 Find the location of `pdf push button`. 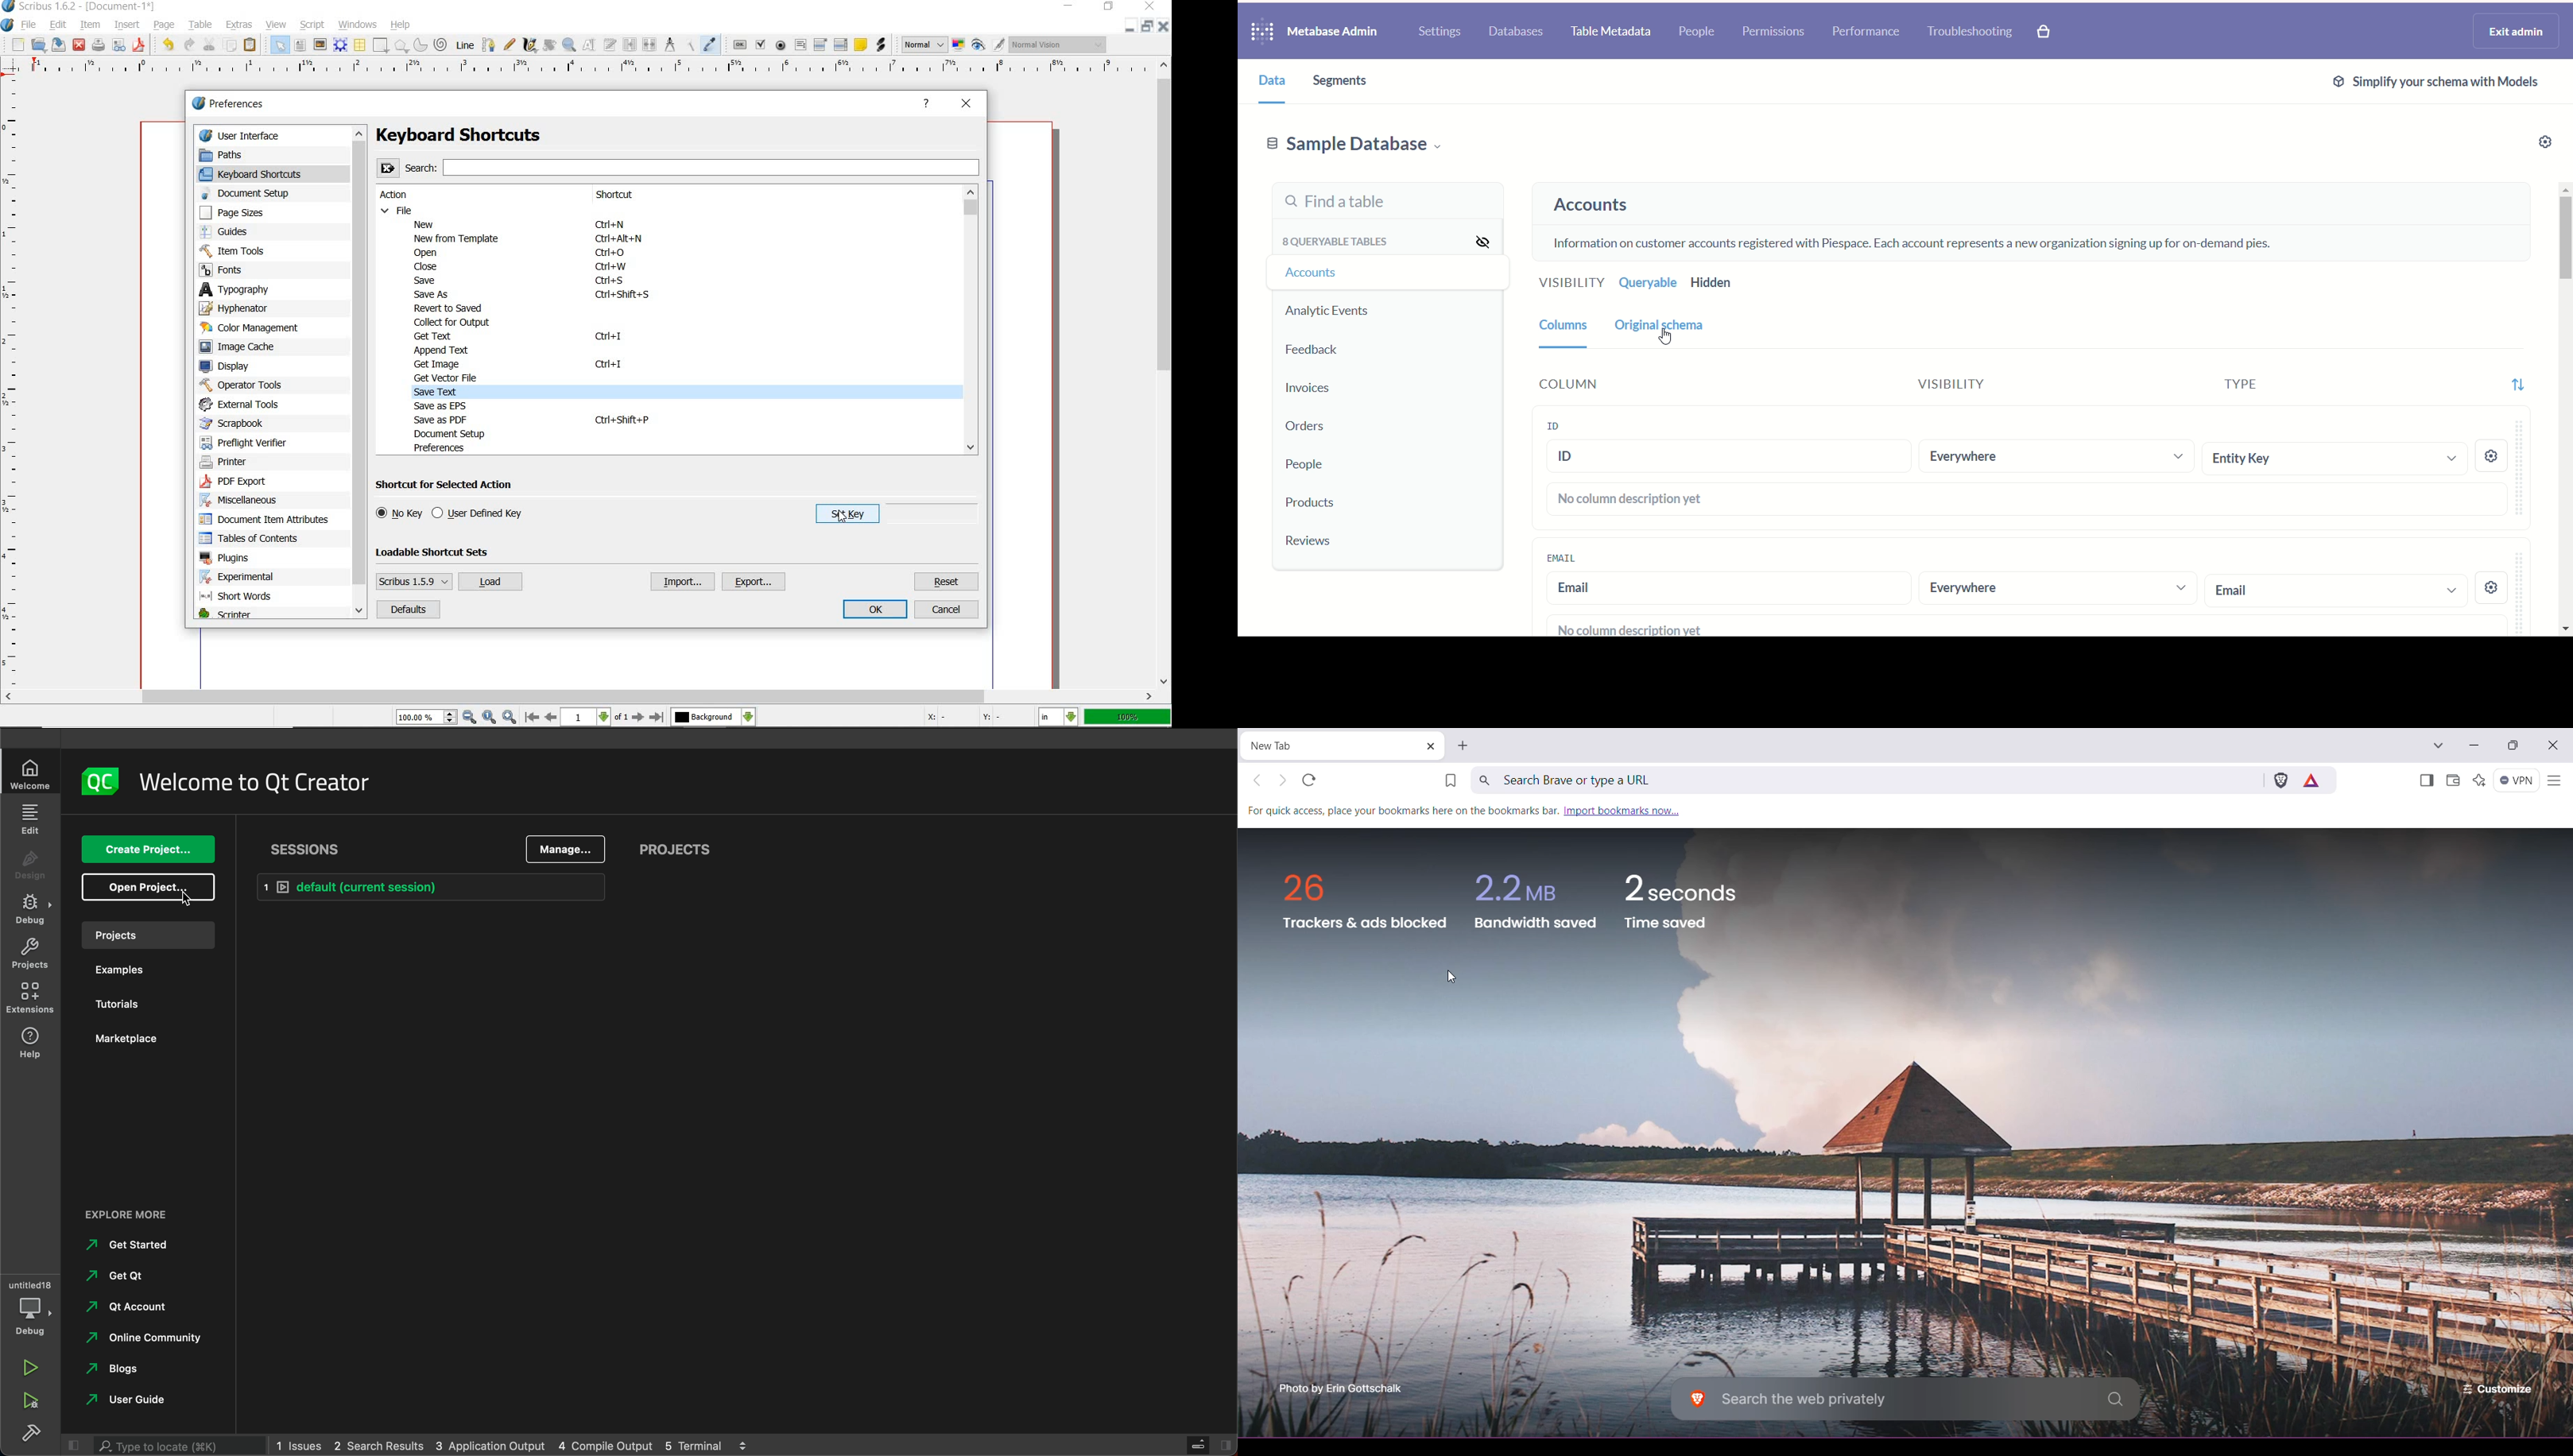

pdf push button is located at coordinates (740, 45).